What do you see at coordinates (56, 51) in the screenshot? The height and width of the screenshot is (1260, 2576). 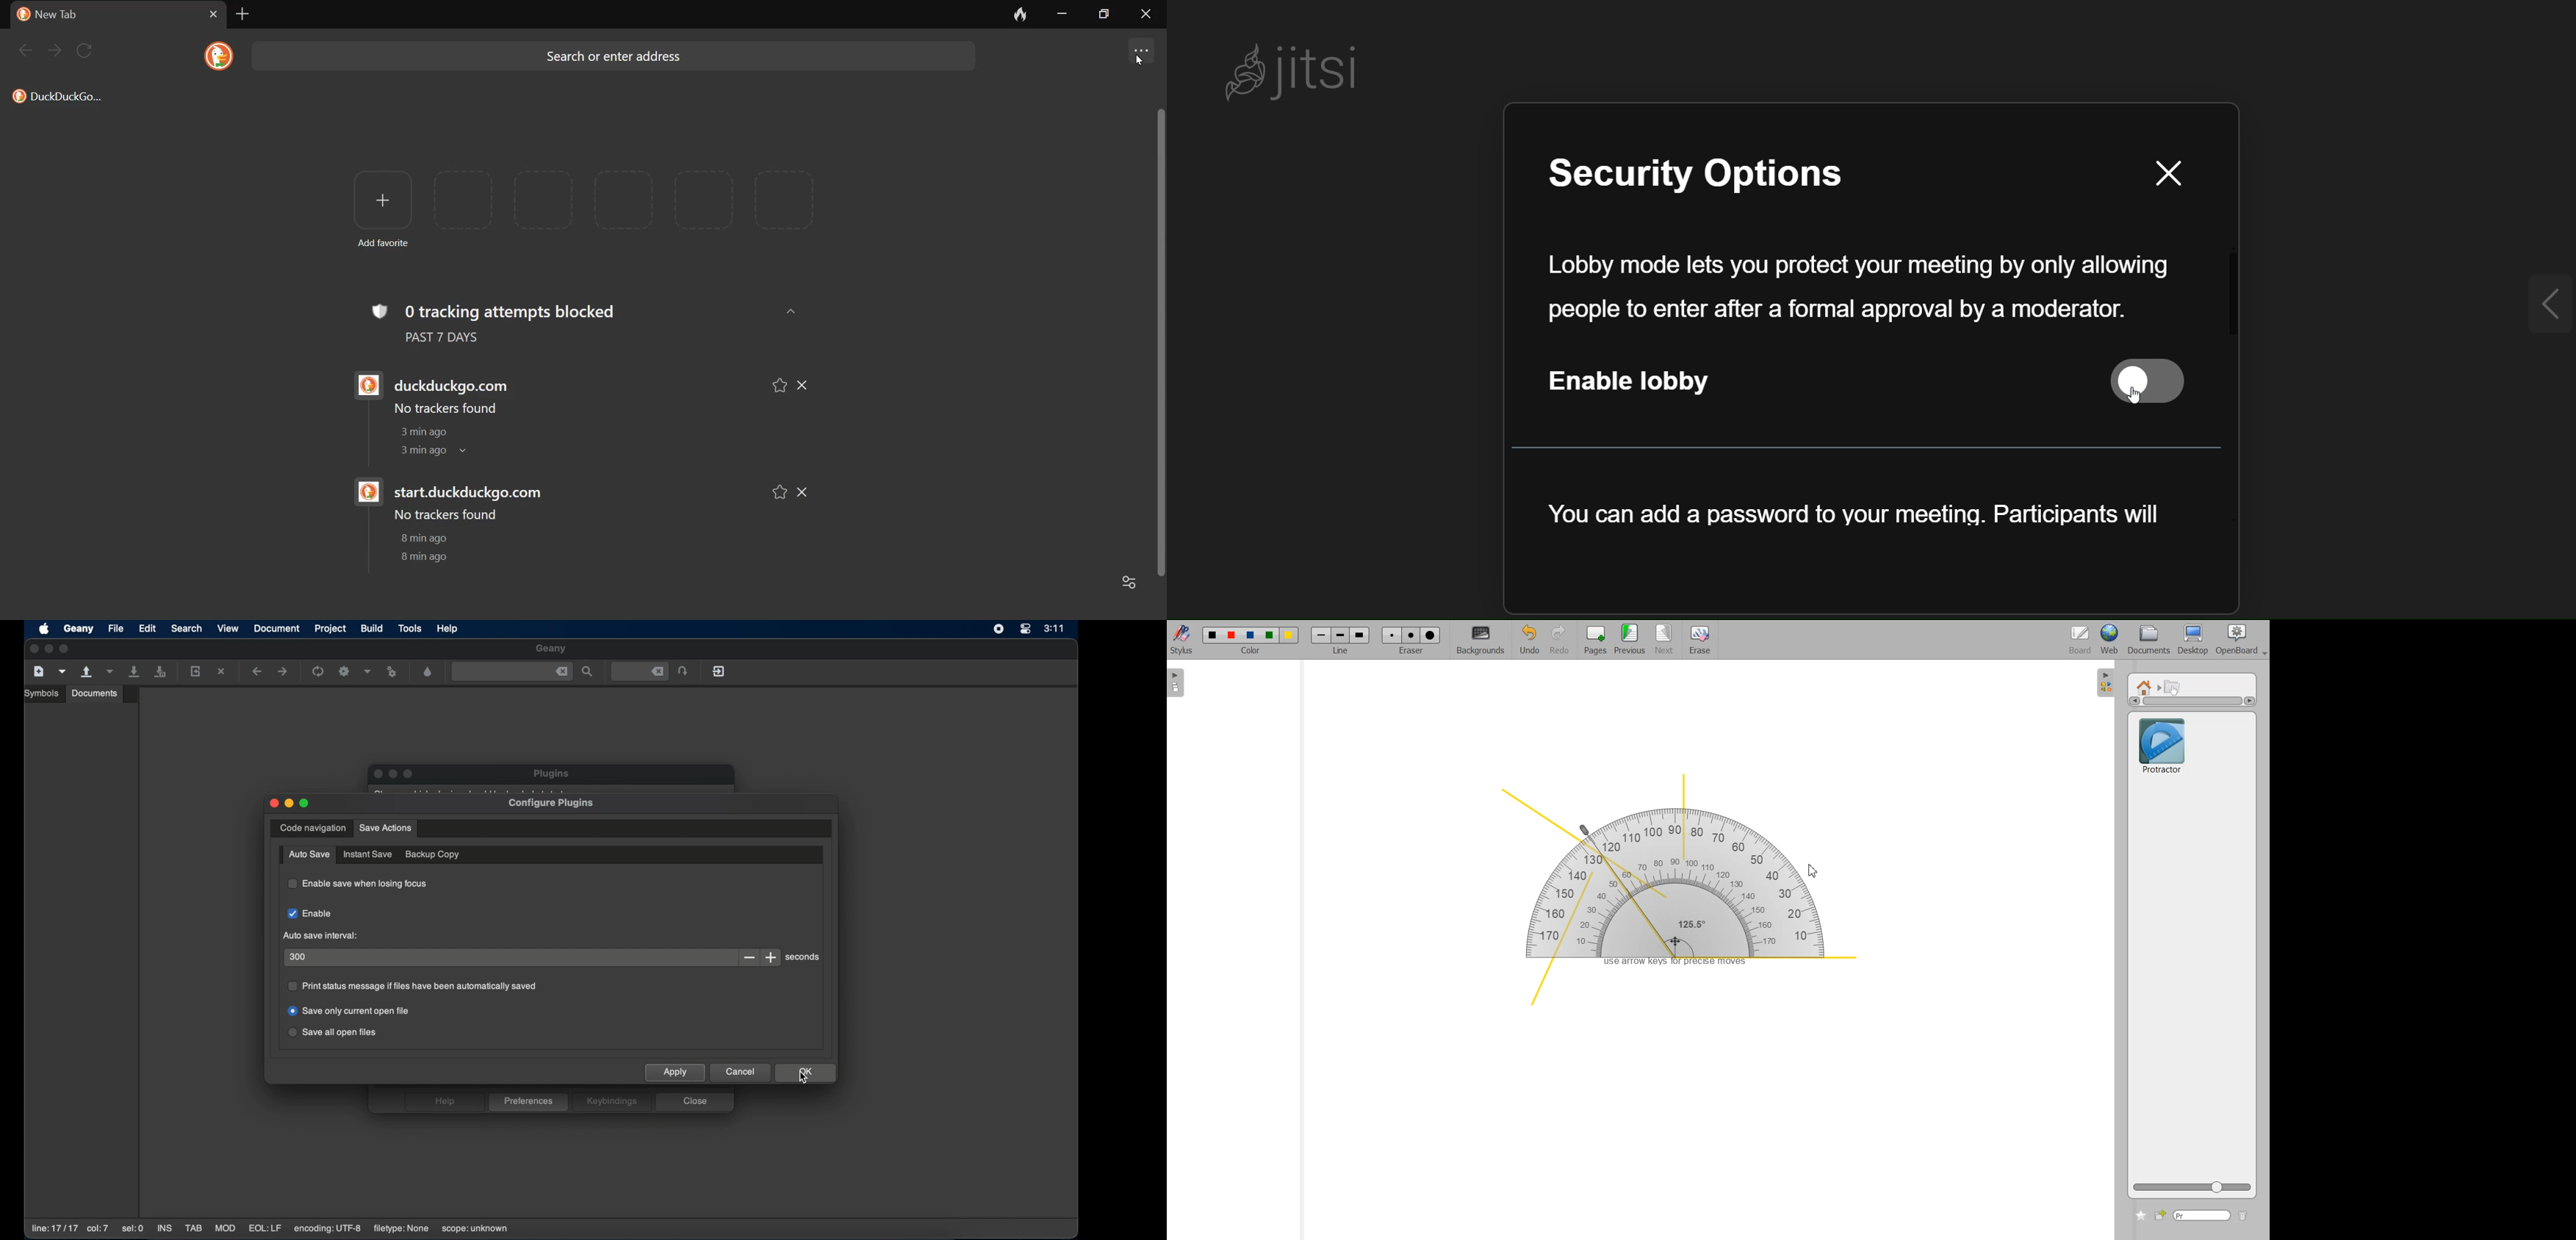 I see `next` at bounding box center [56, 51].